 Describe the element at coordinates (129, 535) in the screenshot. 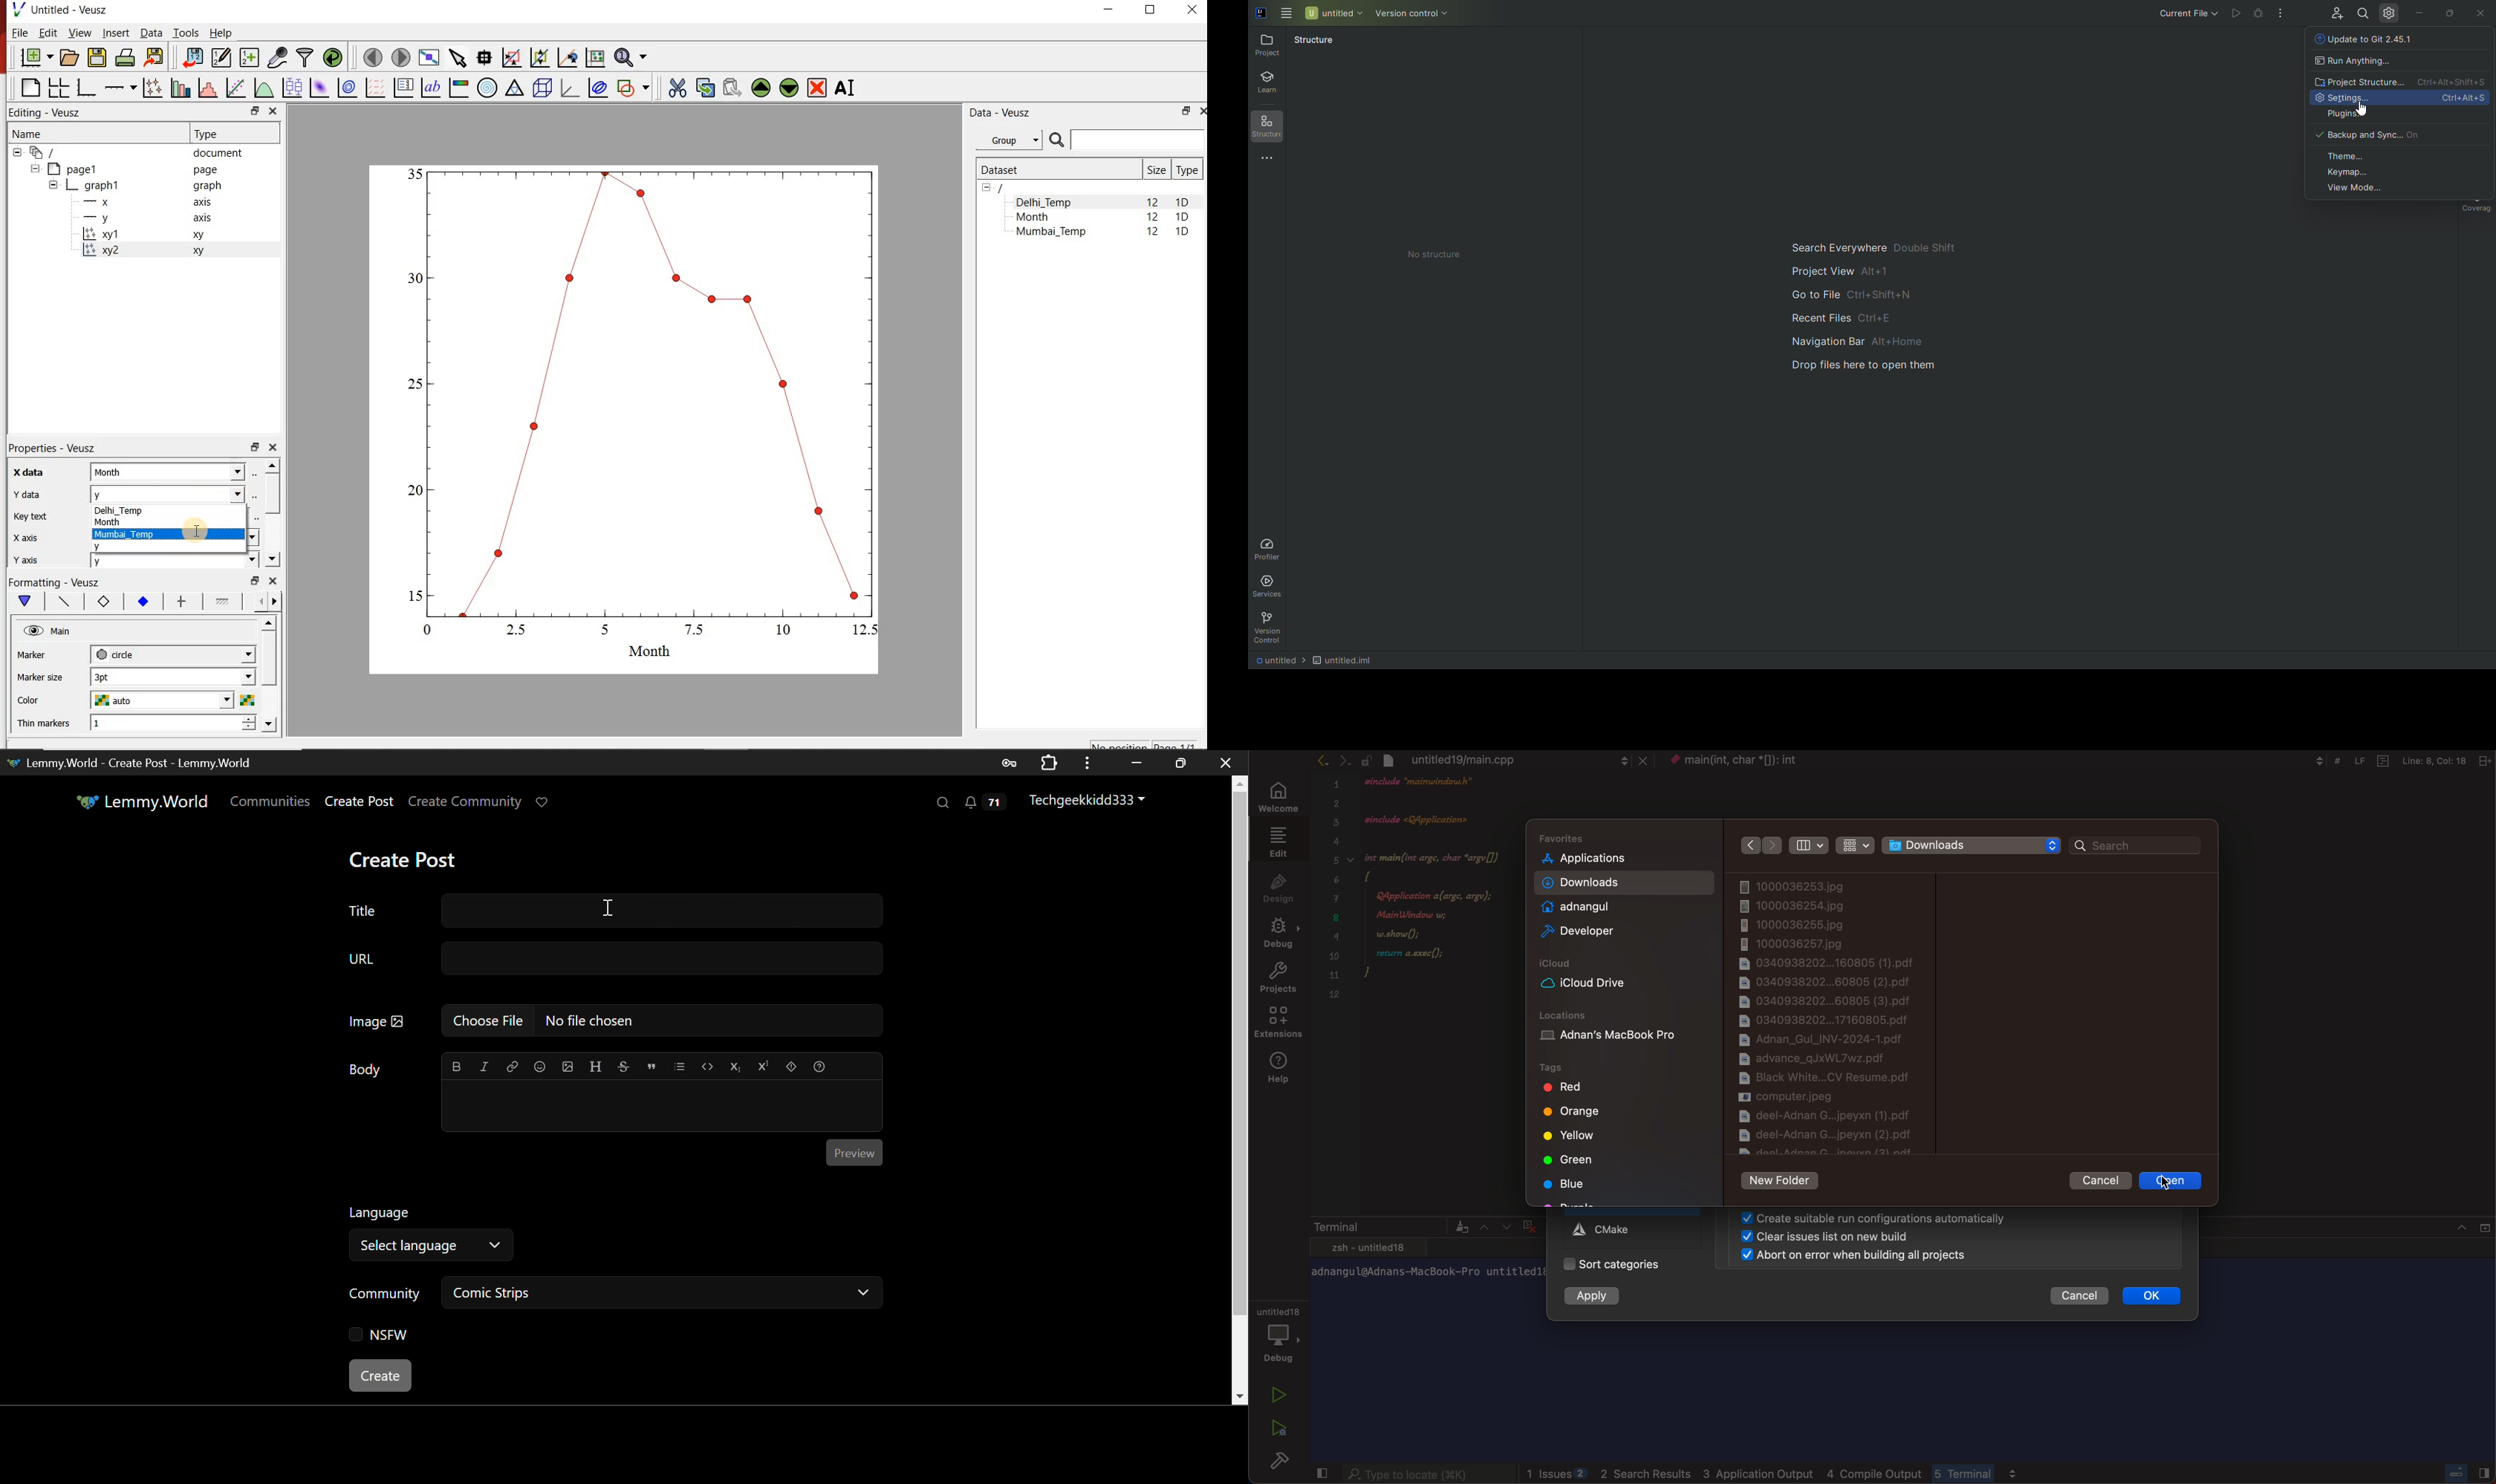

I see `Mumbai_Temp` at that location.